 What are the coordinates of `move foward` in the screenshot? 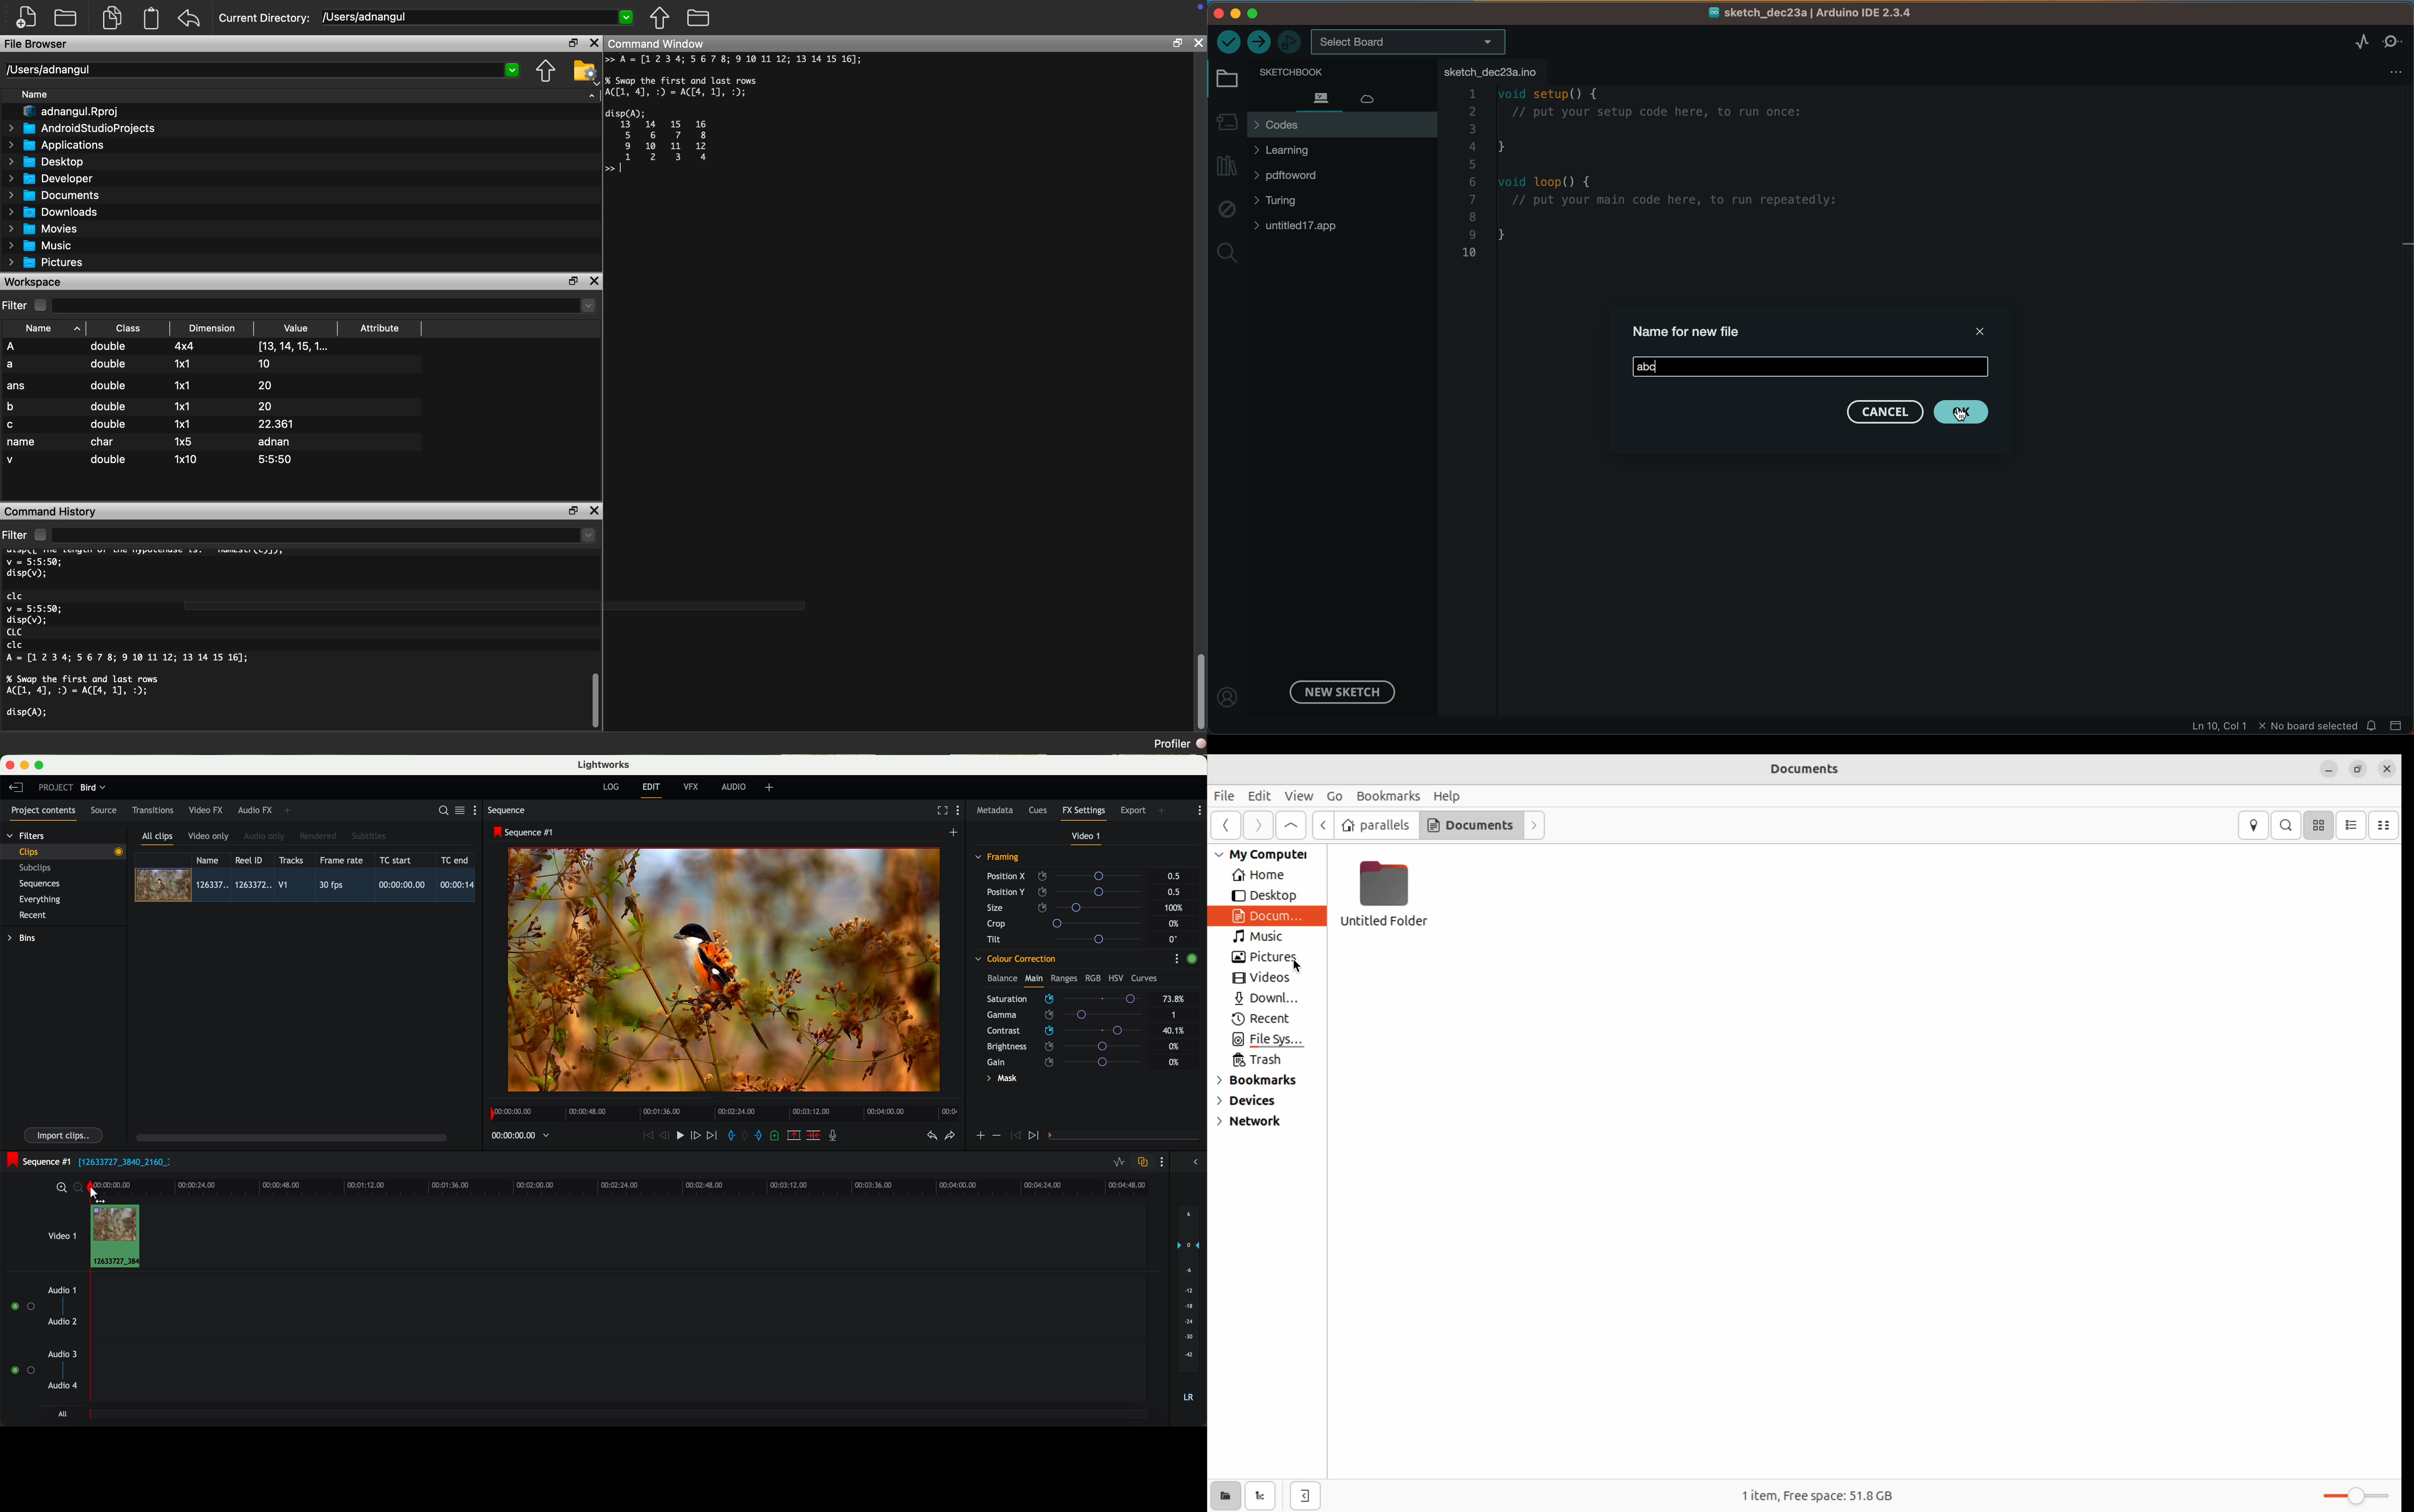 It's located at (711, 1136).